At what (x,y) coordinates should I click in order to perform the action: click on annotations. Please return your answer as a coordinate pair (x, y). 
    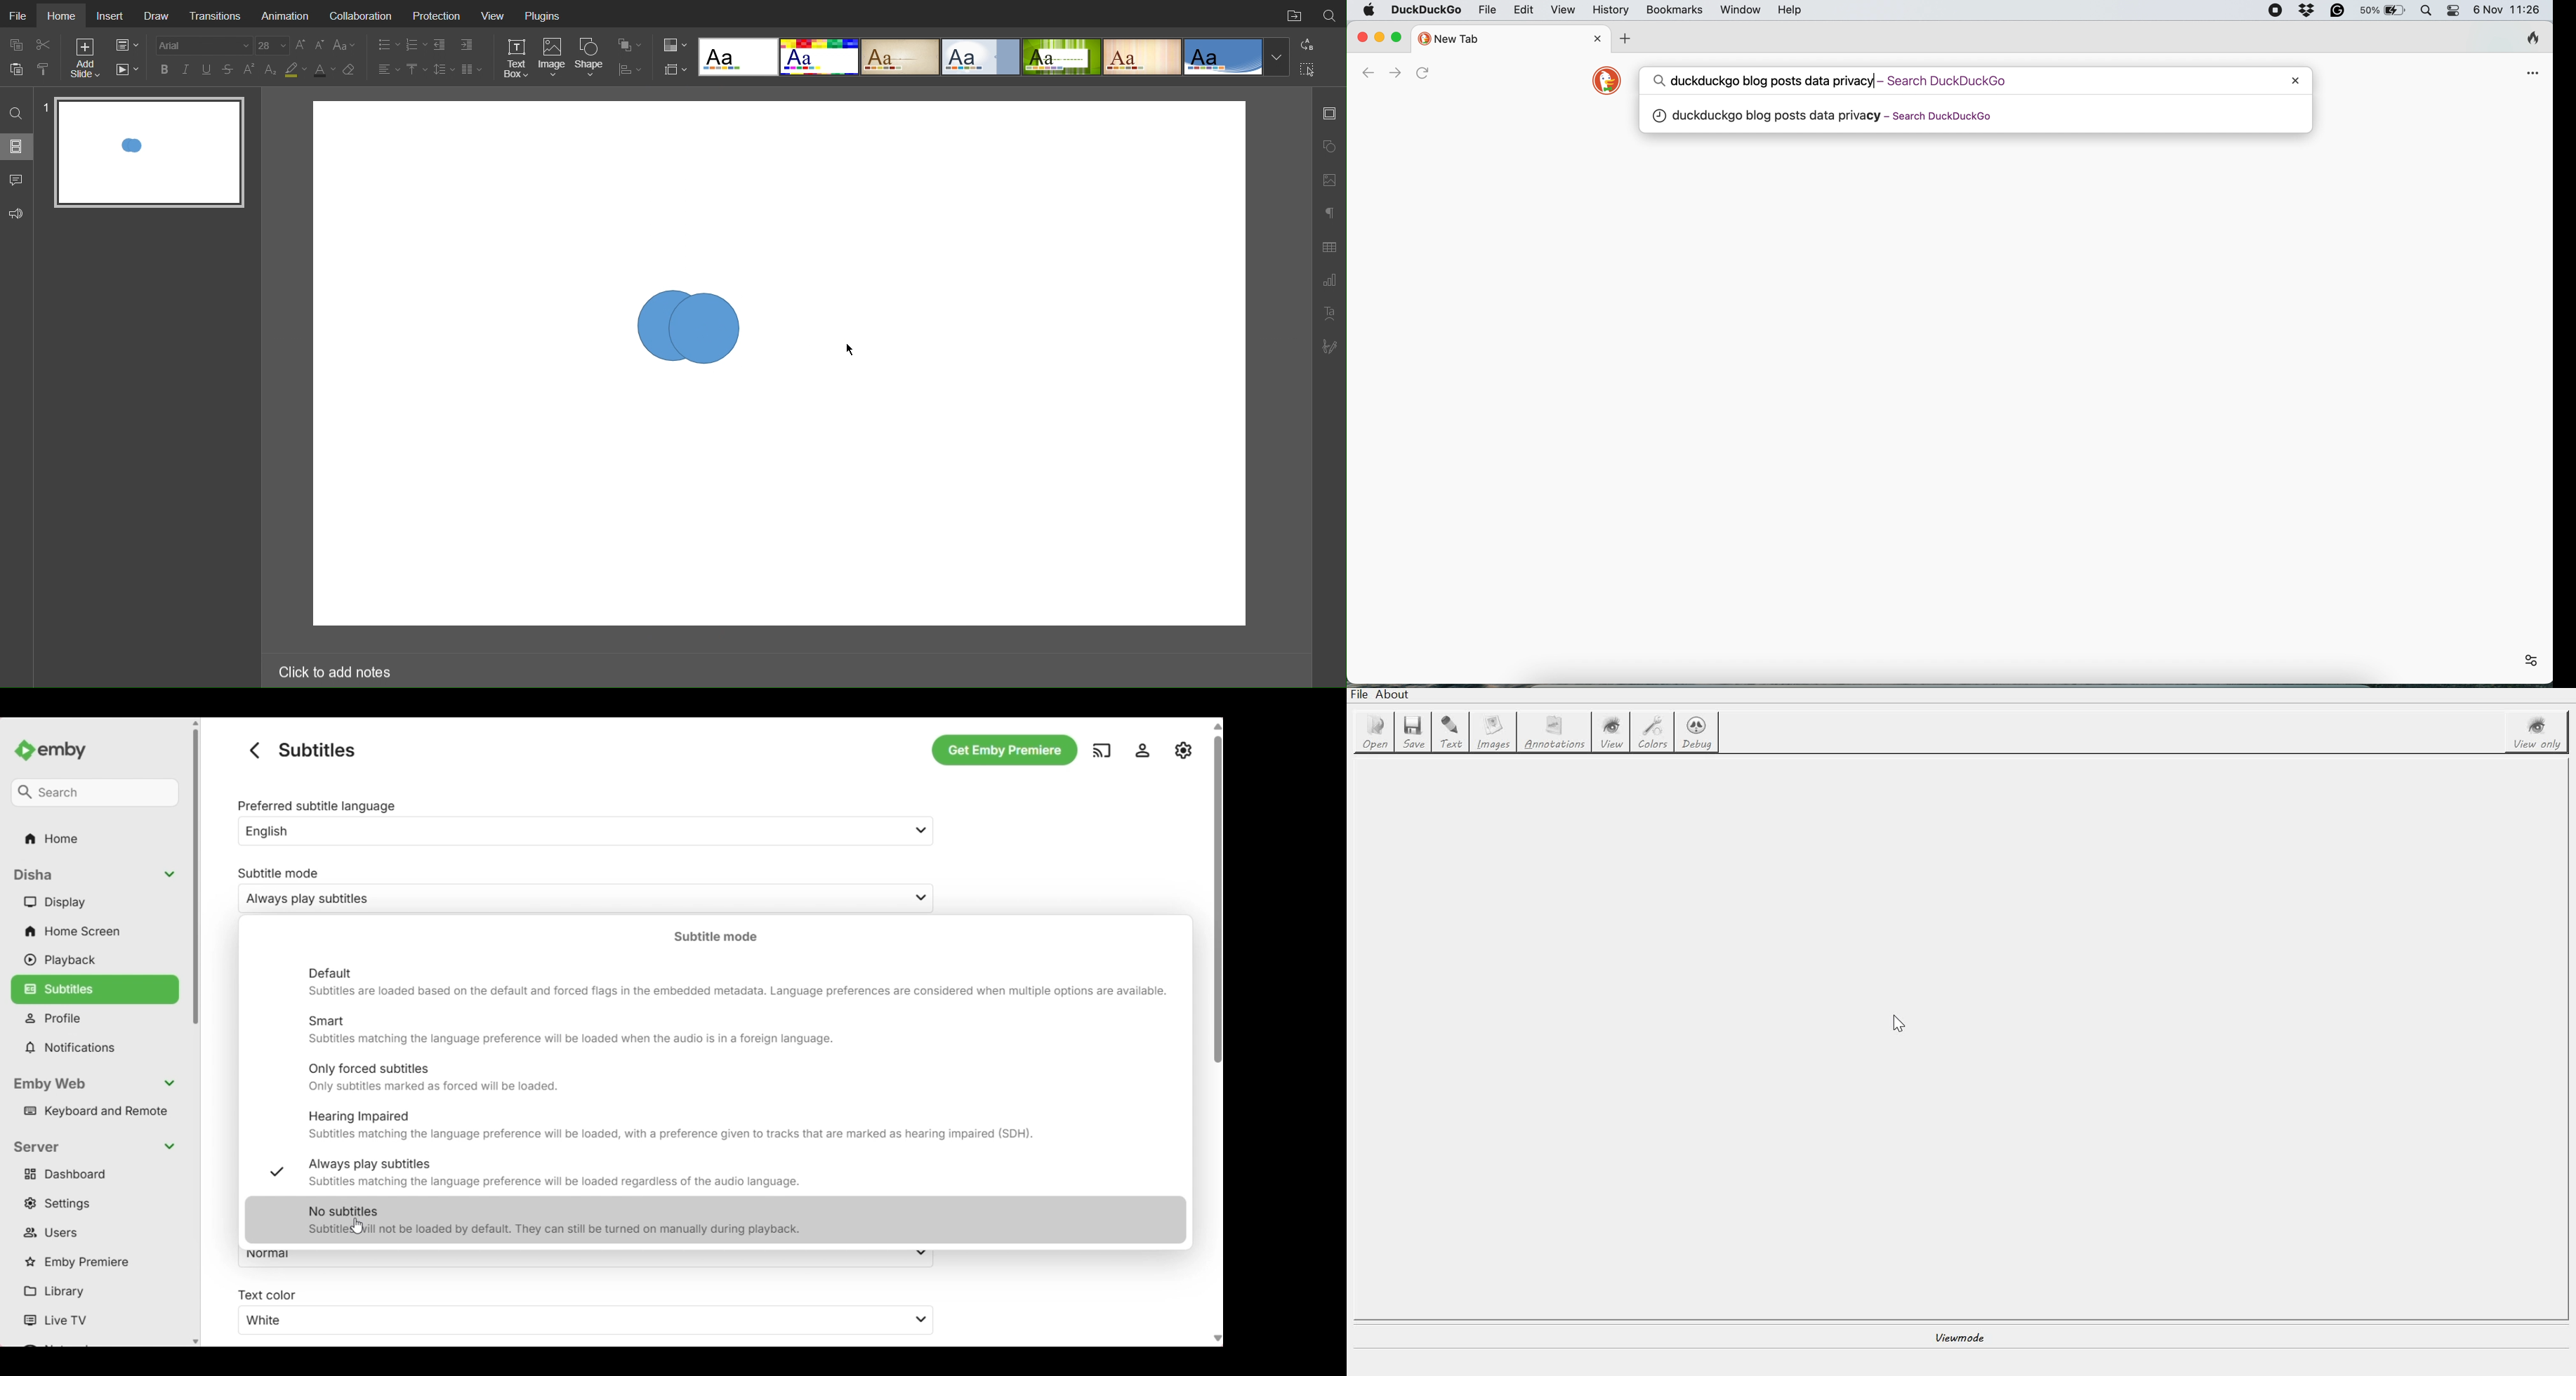
    Looking at the image, I should click on (1555, 732).